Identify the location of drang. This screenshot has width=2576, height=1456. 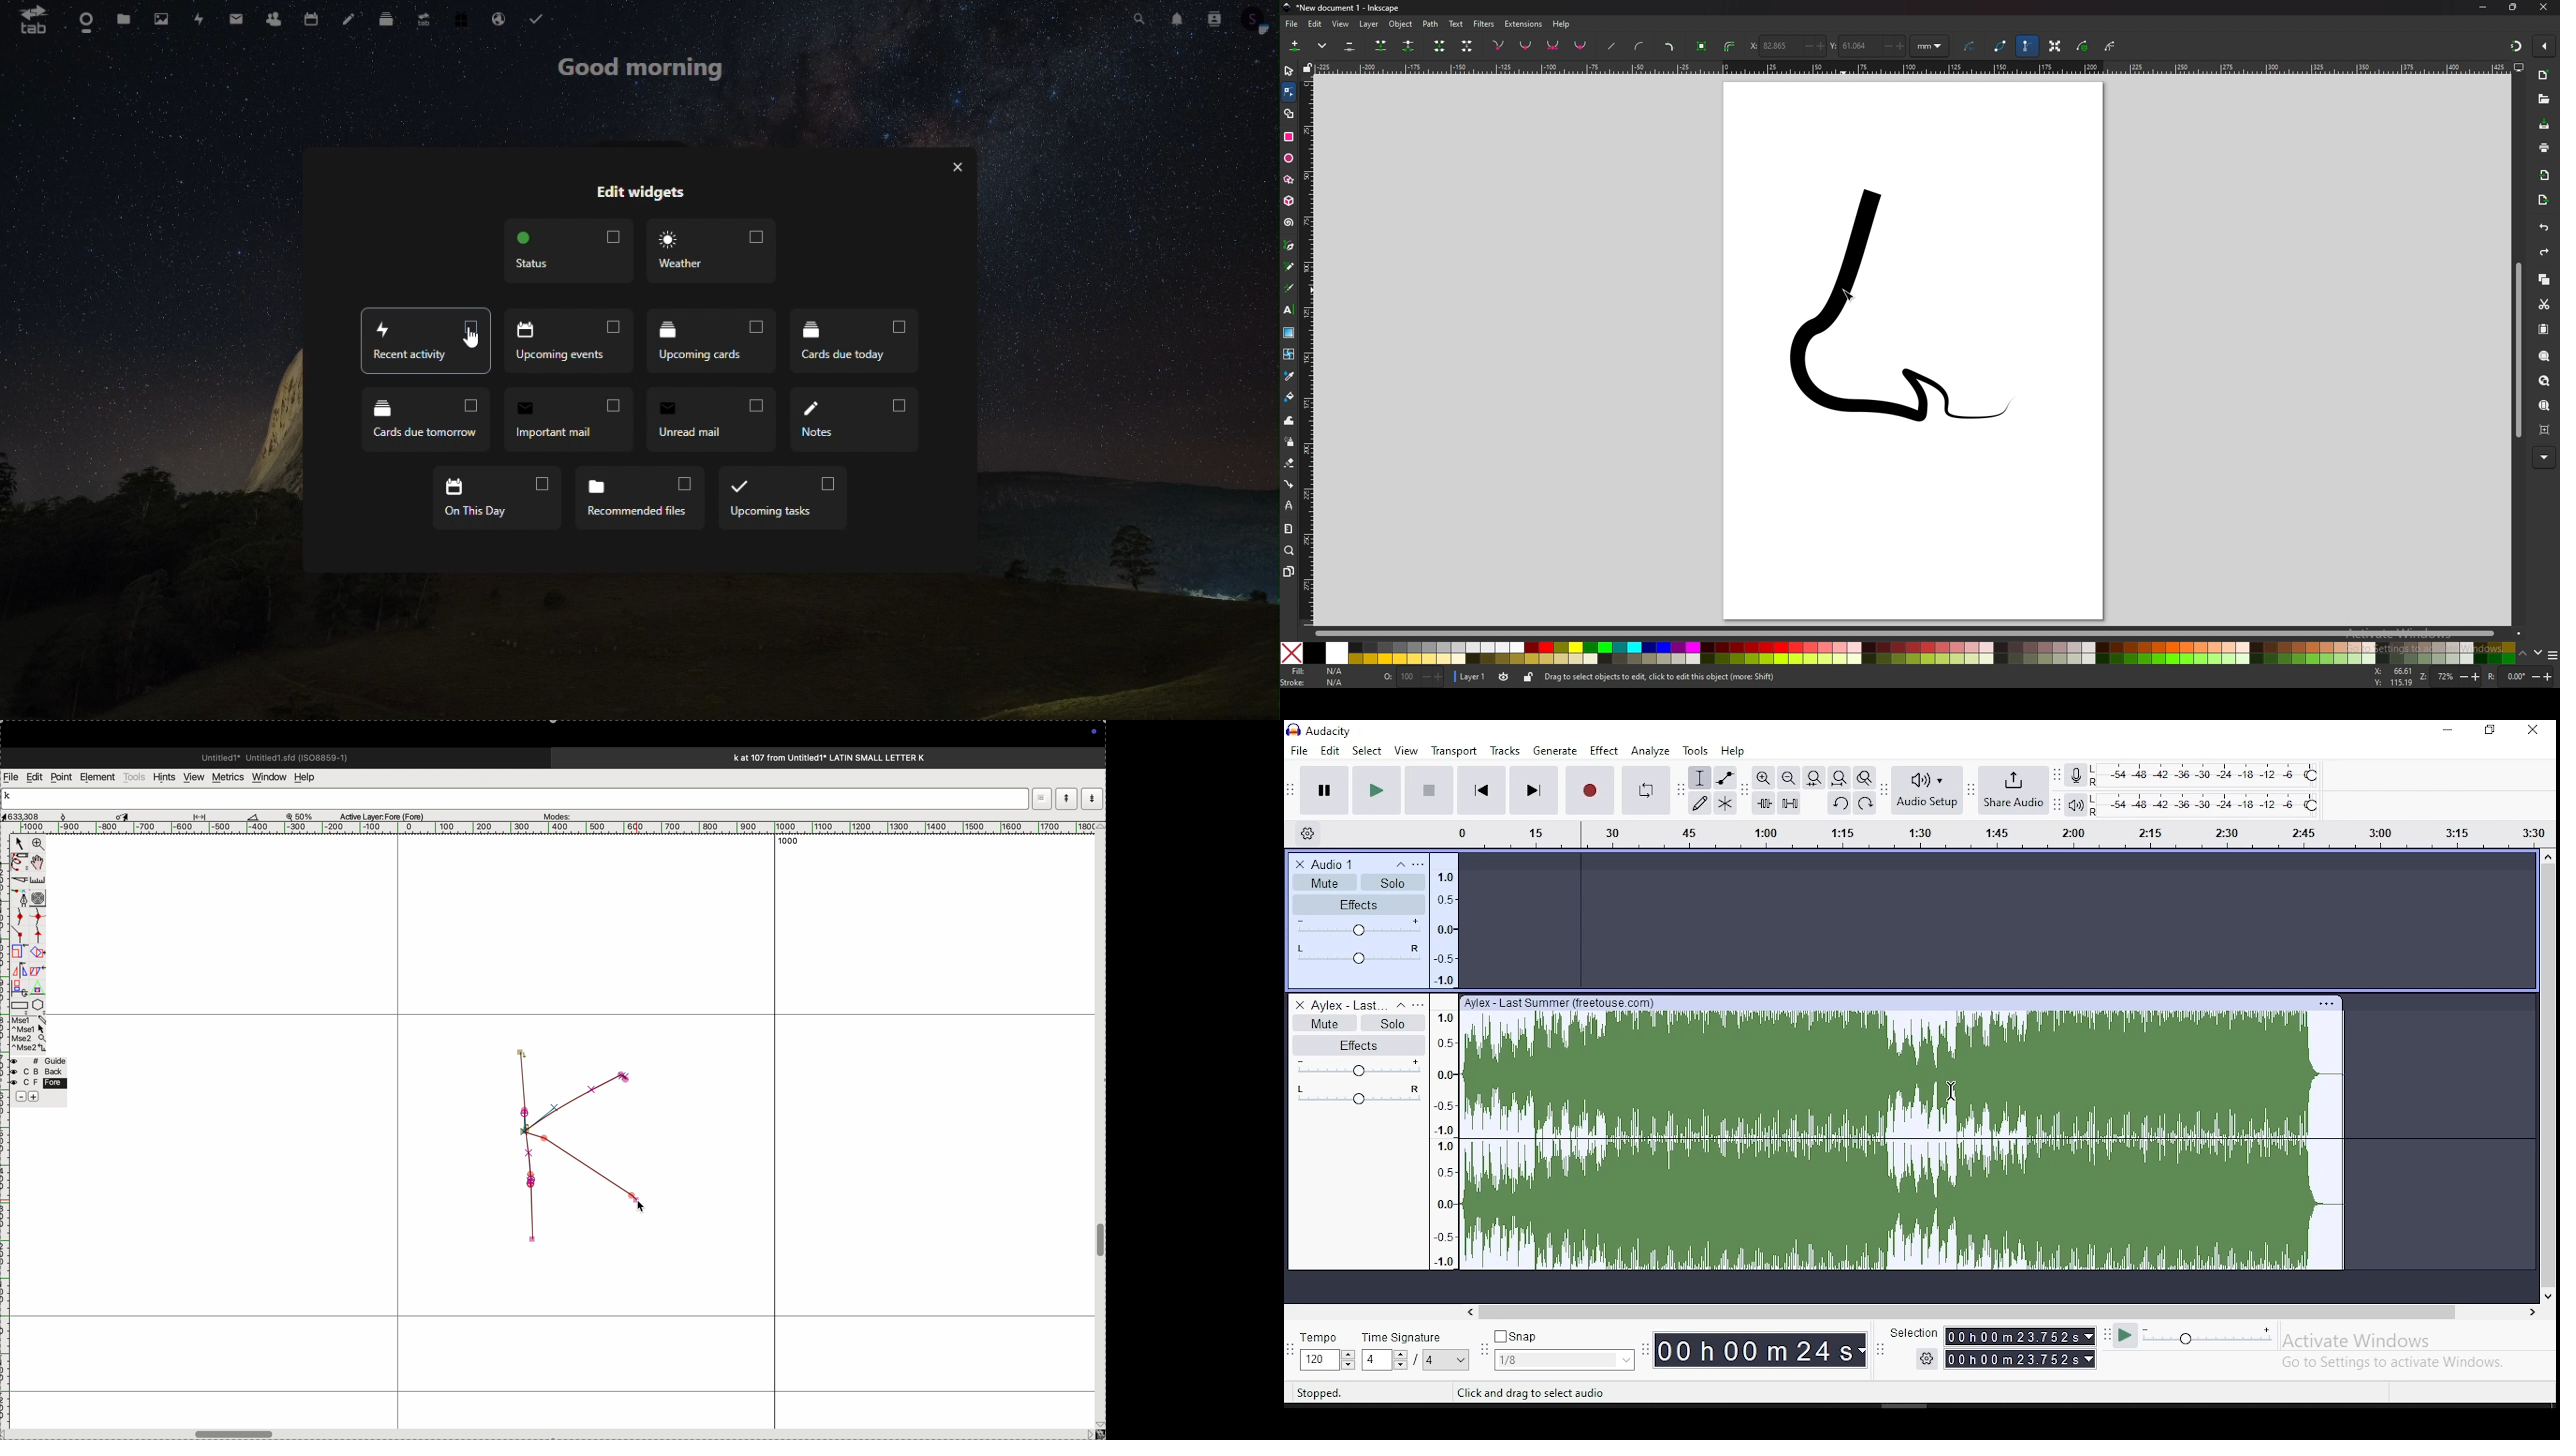
(205, 815).